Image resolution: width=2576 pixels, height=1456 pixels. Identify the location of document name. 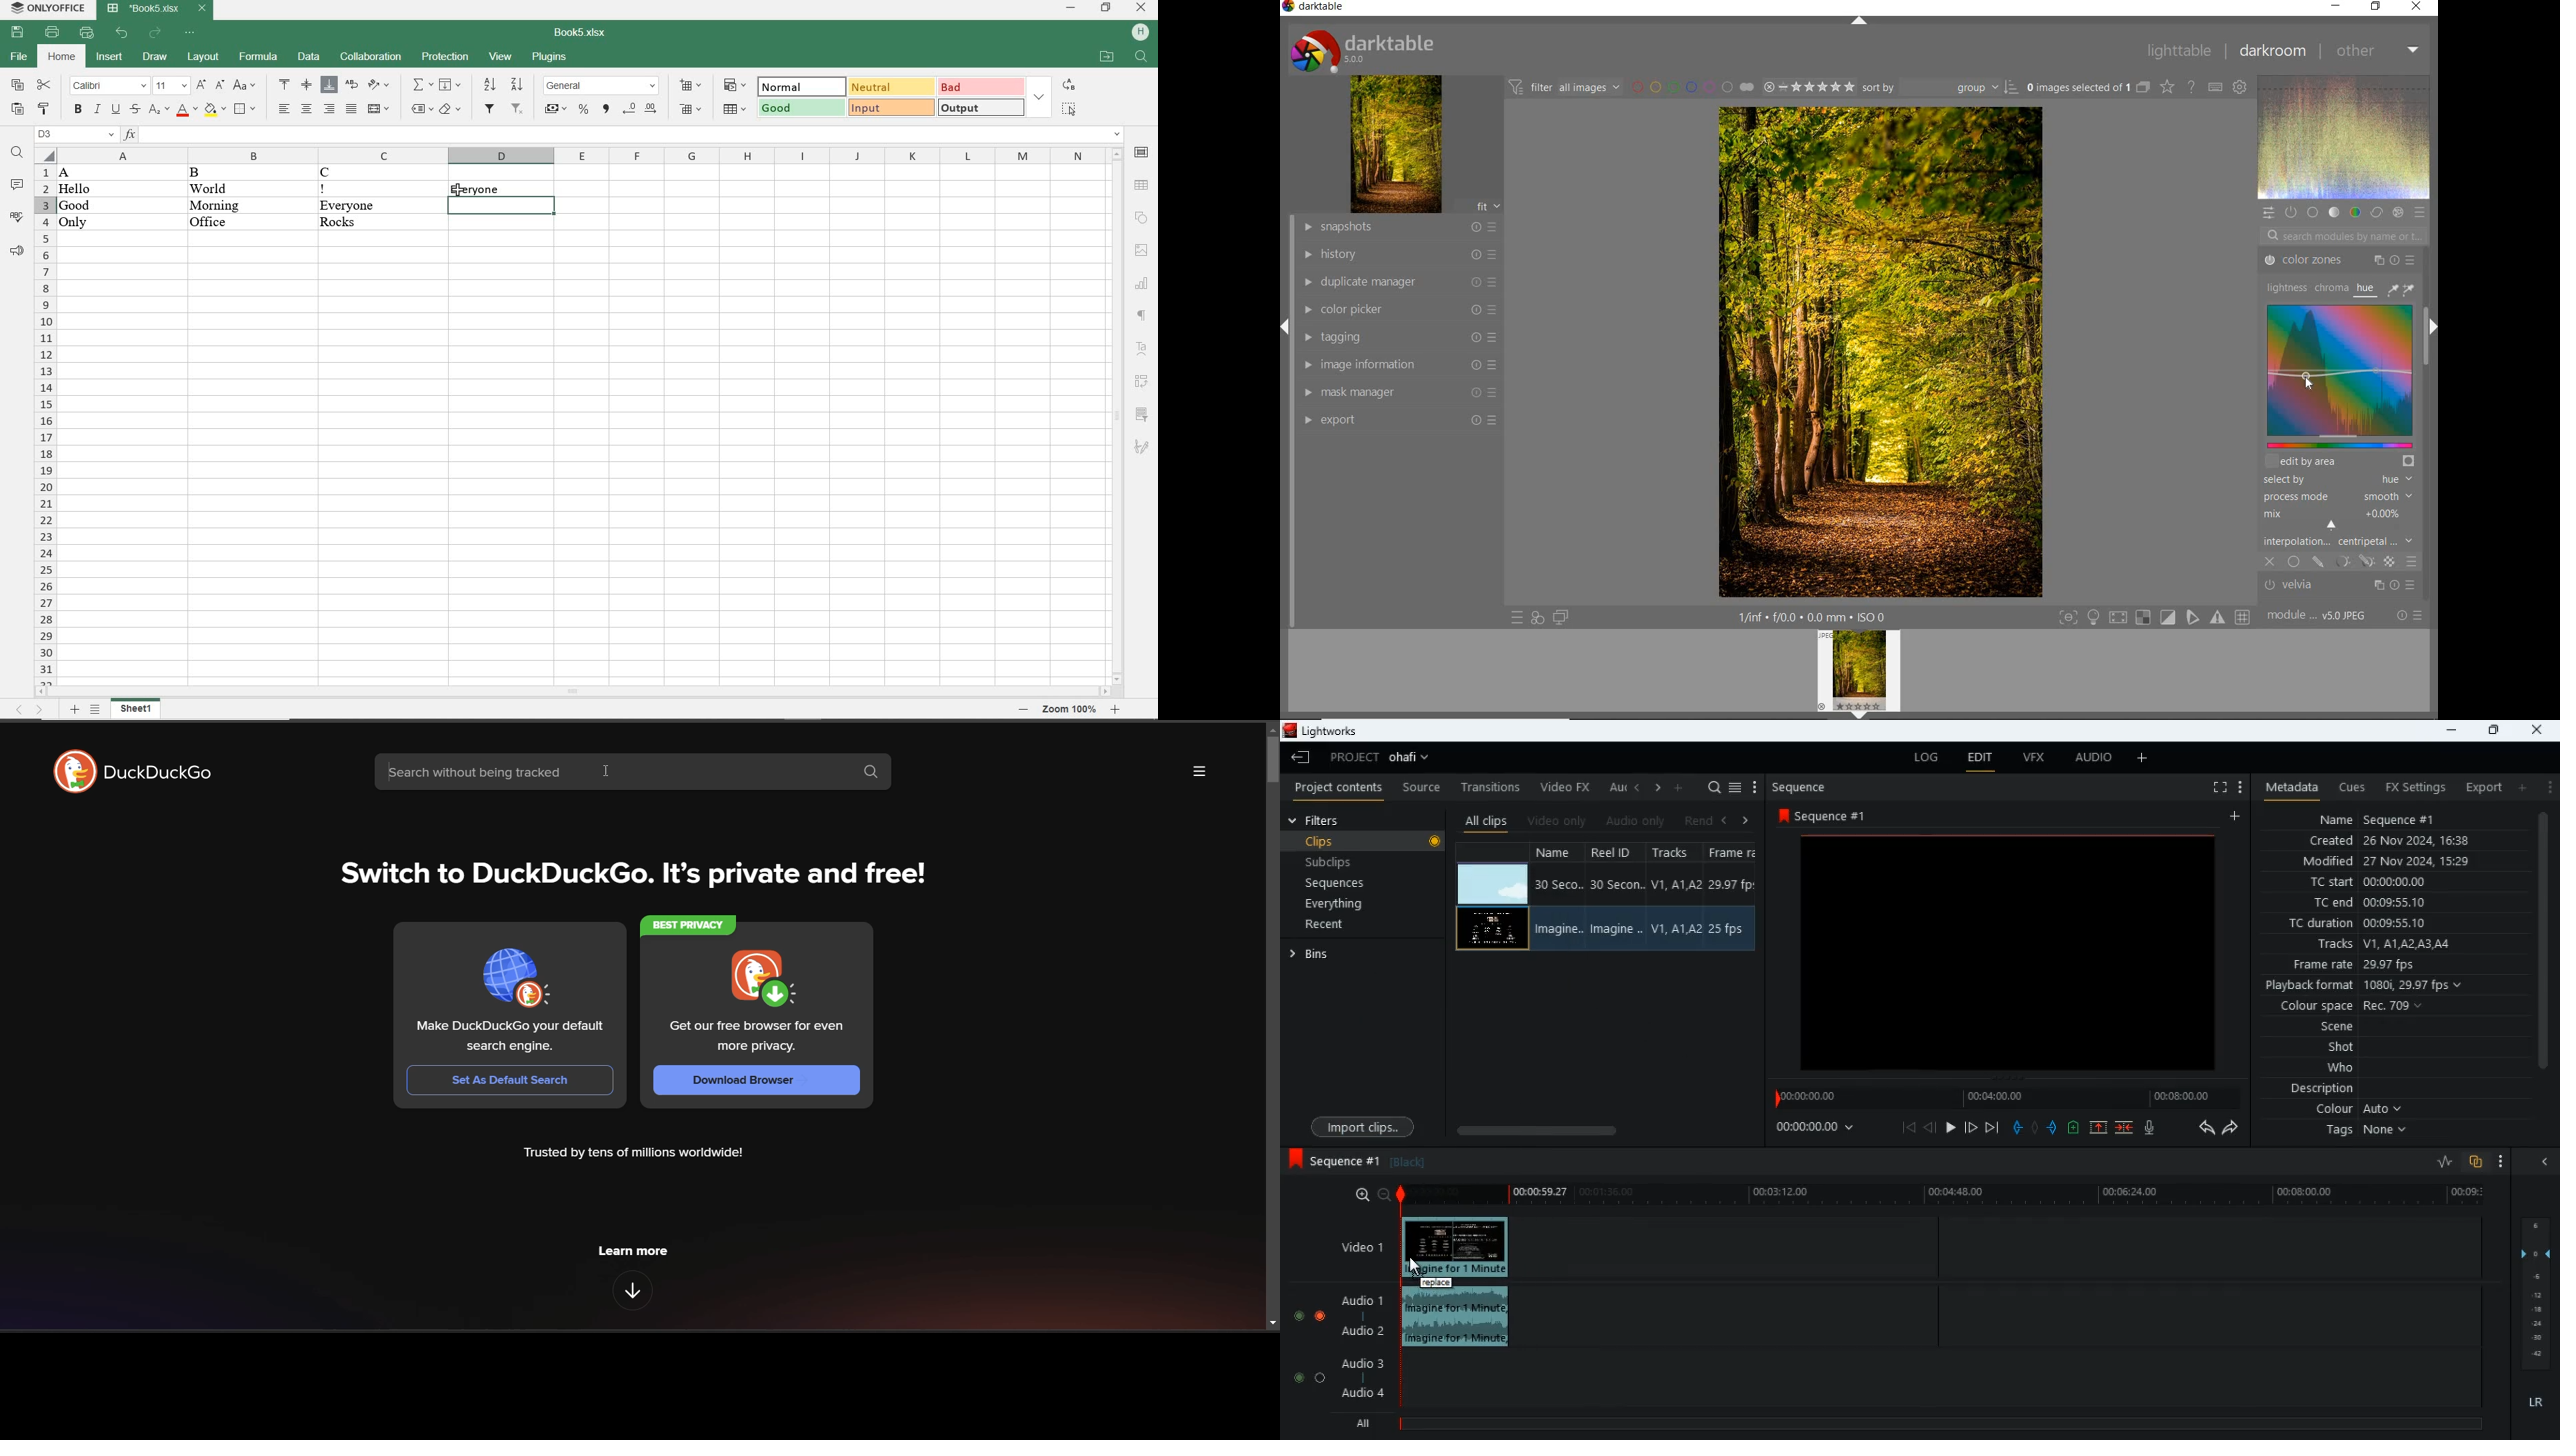
(577, 33).